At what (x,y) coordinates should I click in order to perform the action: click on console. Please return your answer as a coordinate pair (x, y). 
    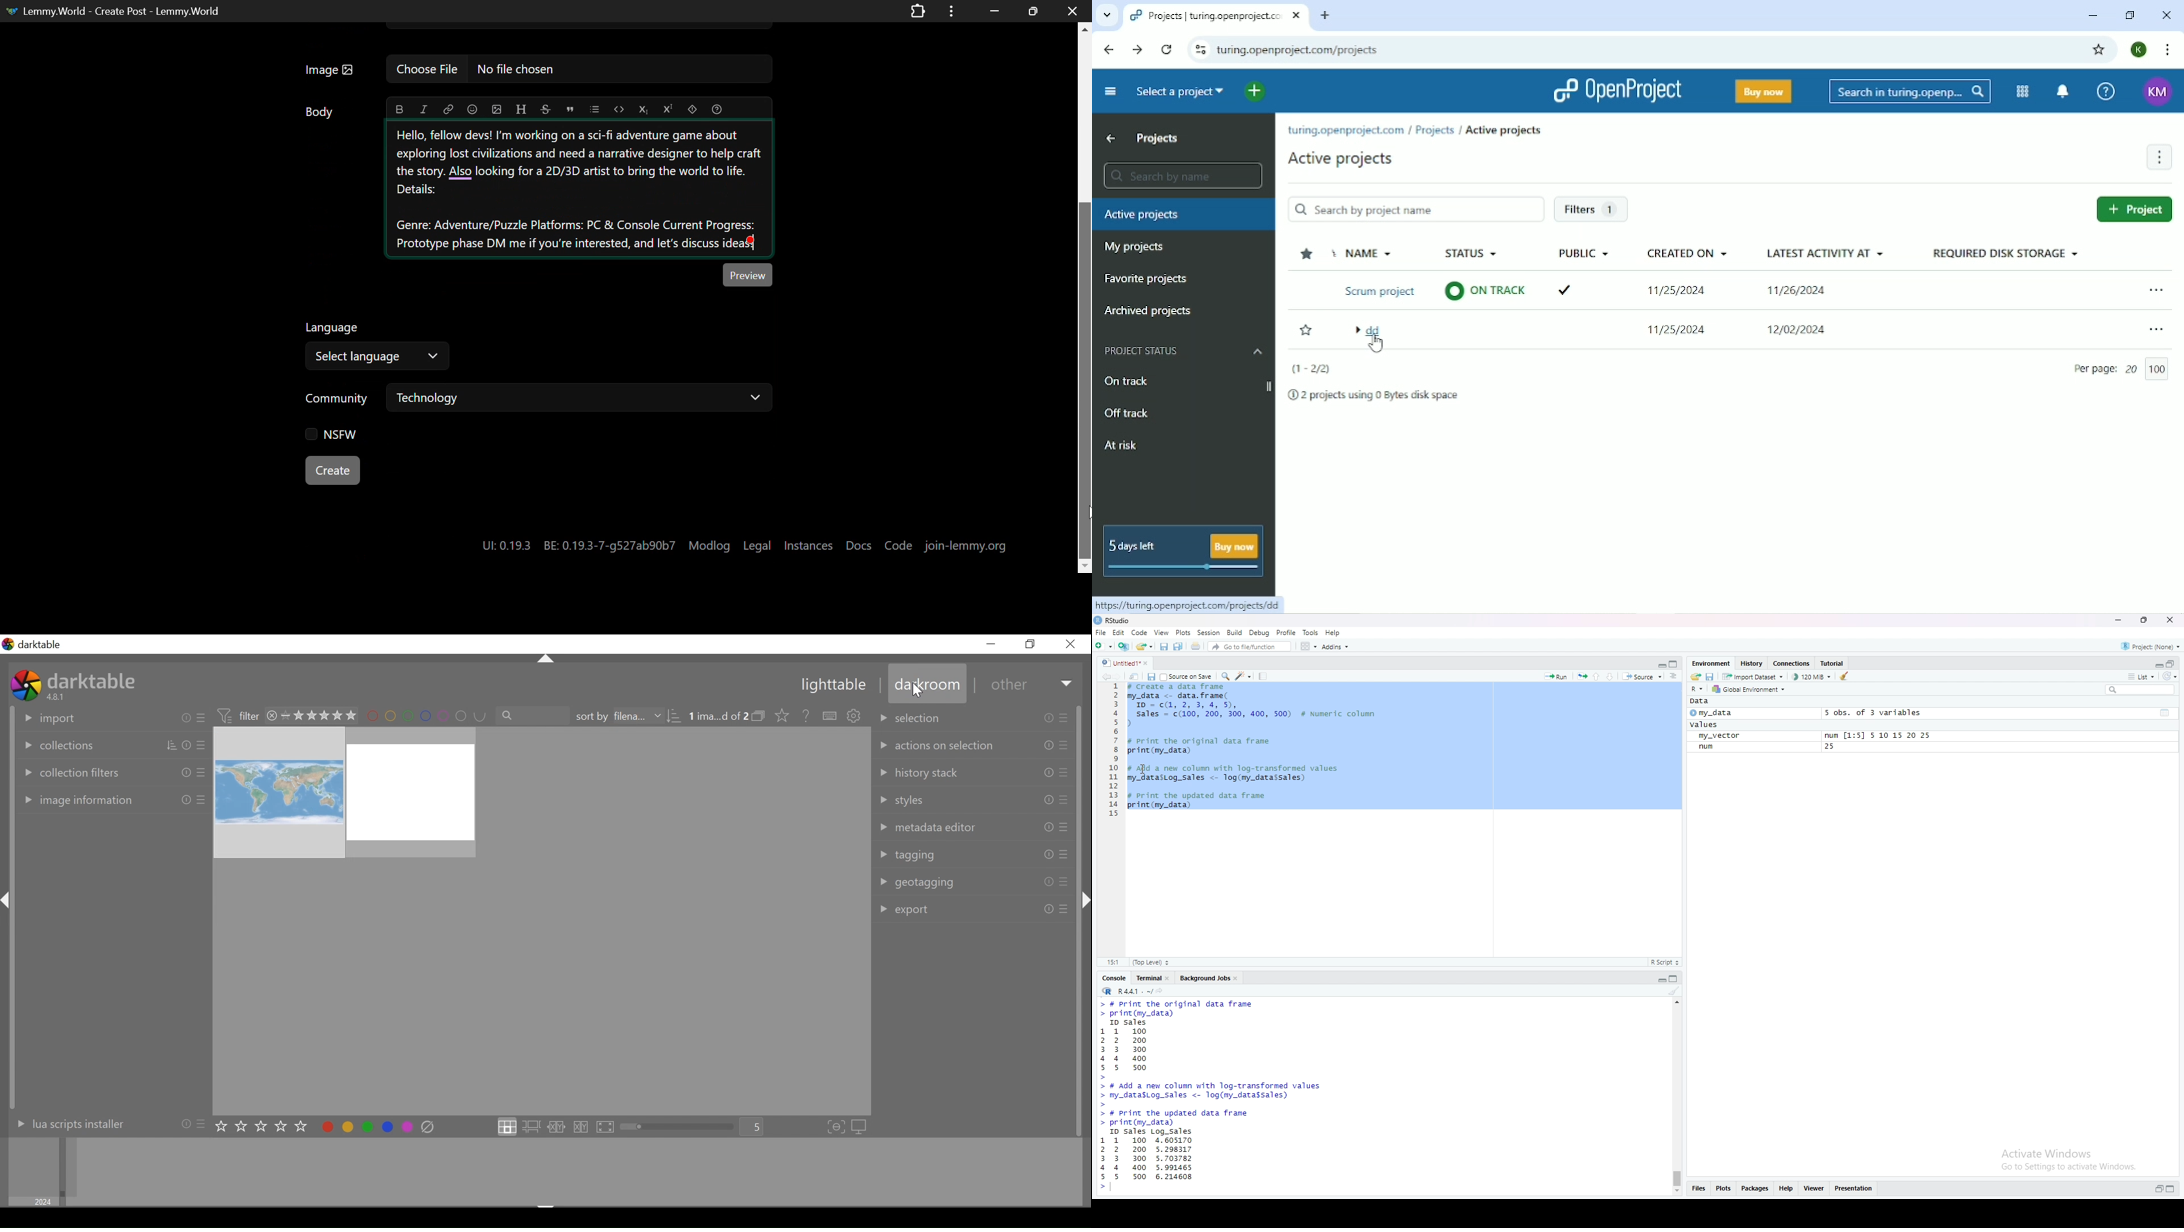
    Looking at the image, I should click on (1111, 977).